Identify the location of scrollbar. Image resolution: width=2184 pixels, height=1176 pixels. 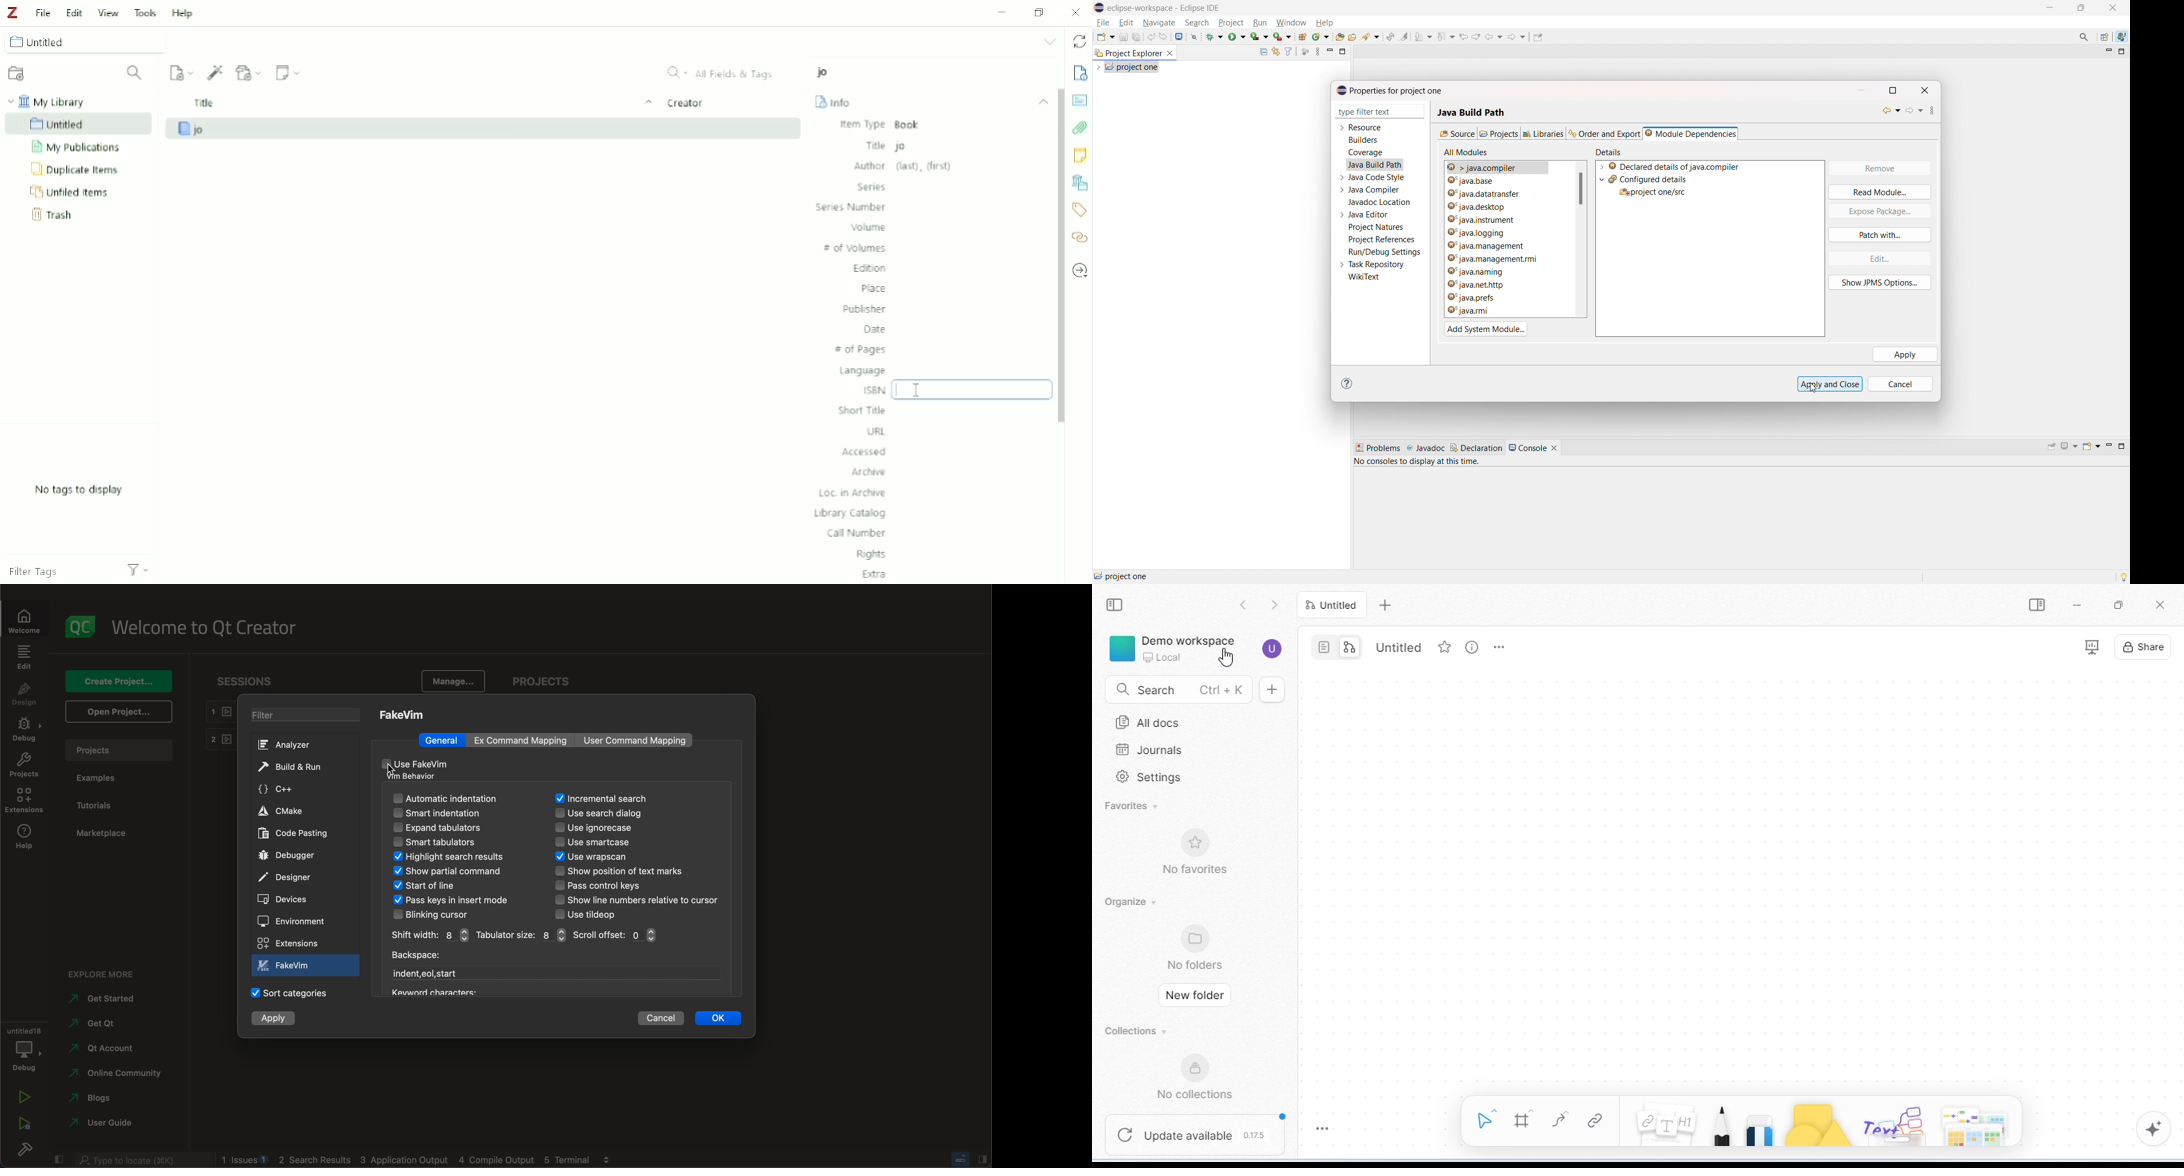
(1581, 189).